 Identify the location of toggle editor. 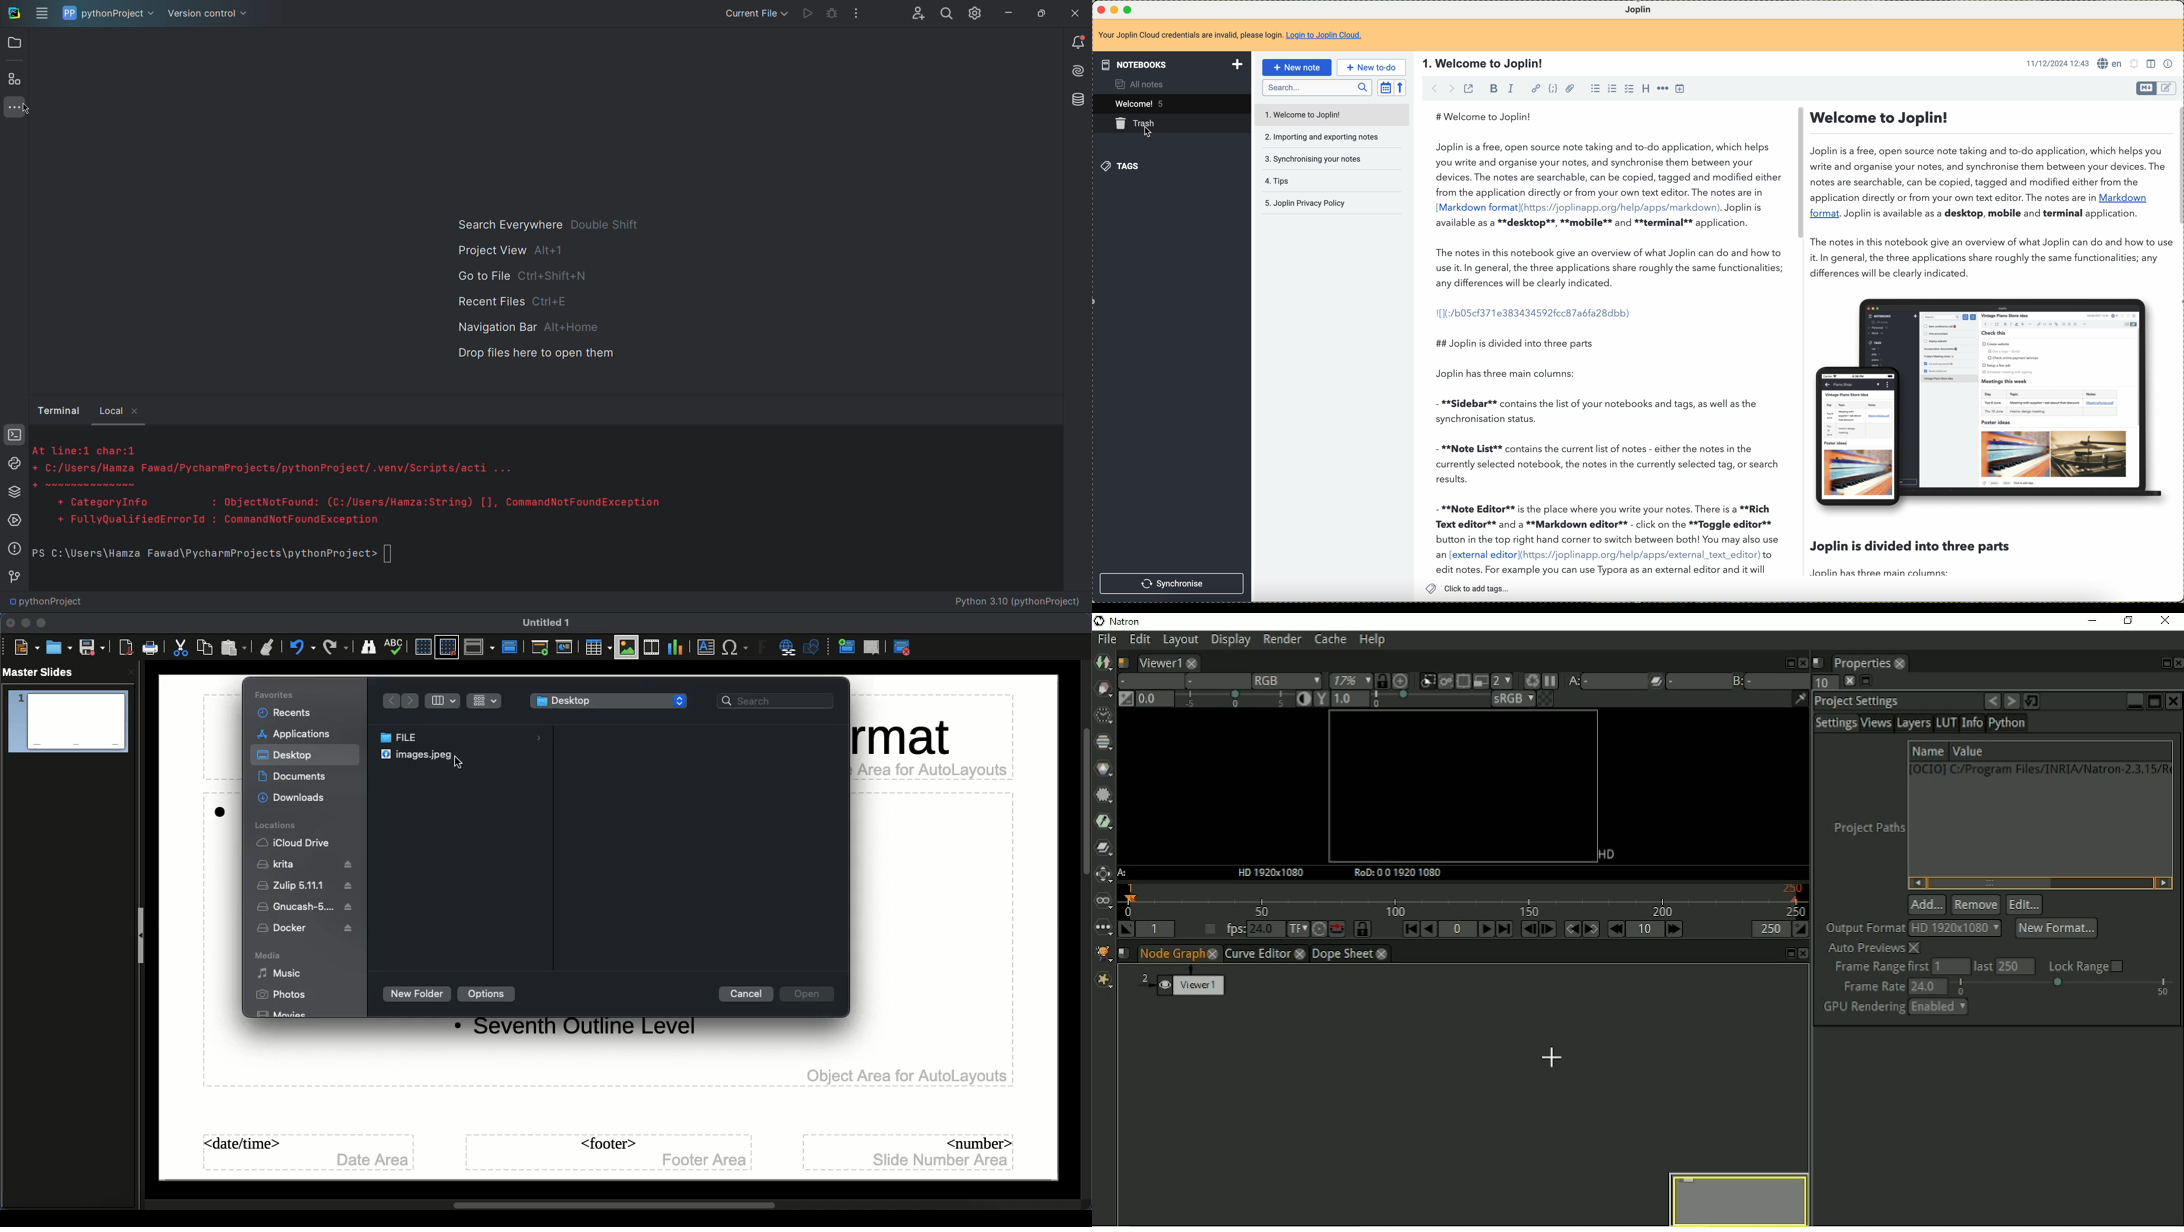
(2146, 88).